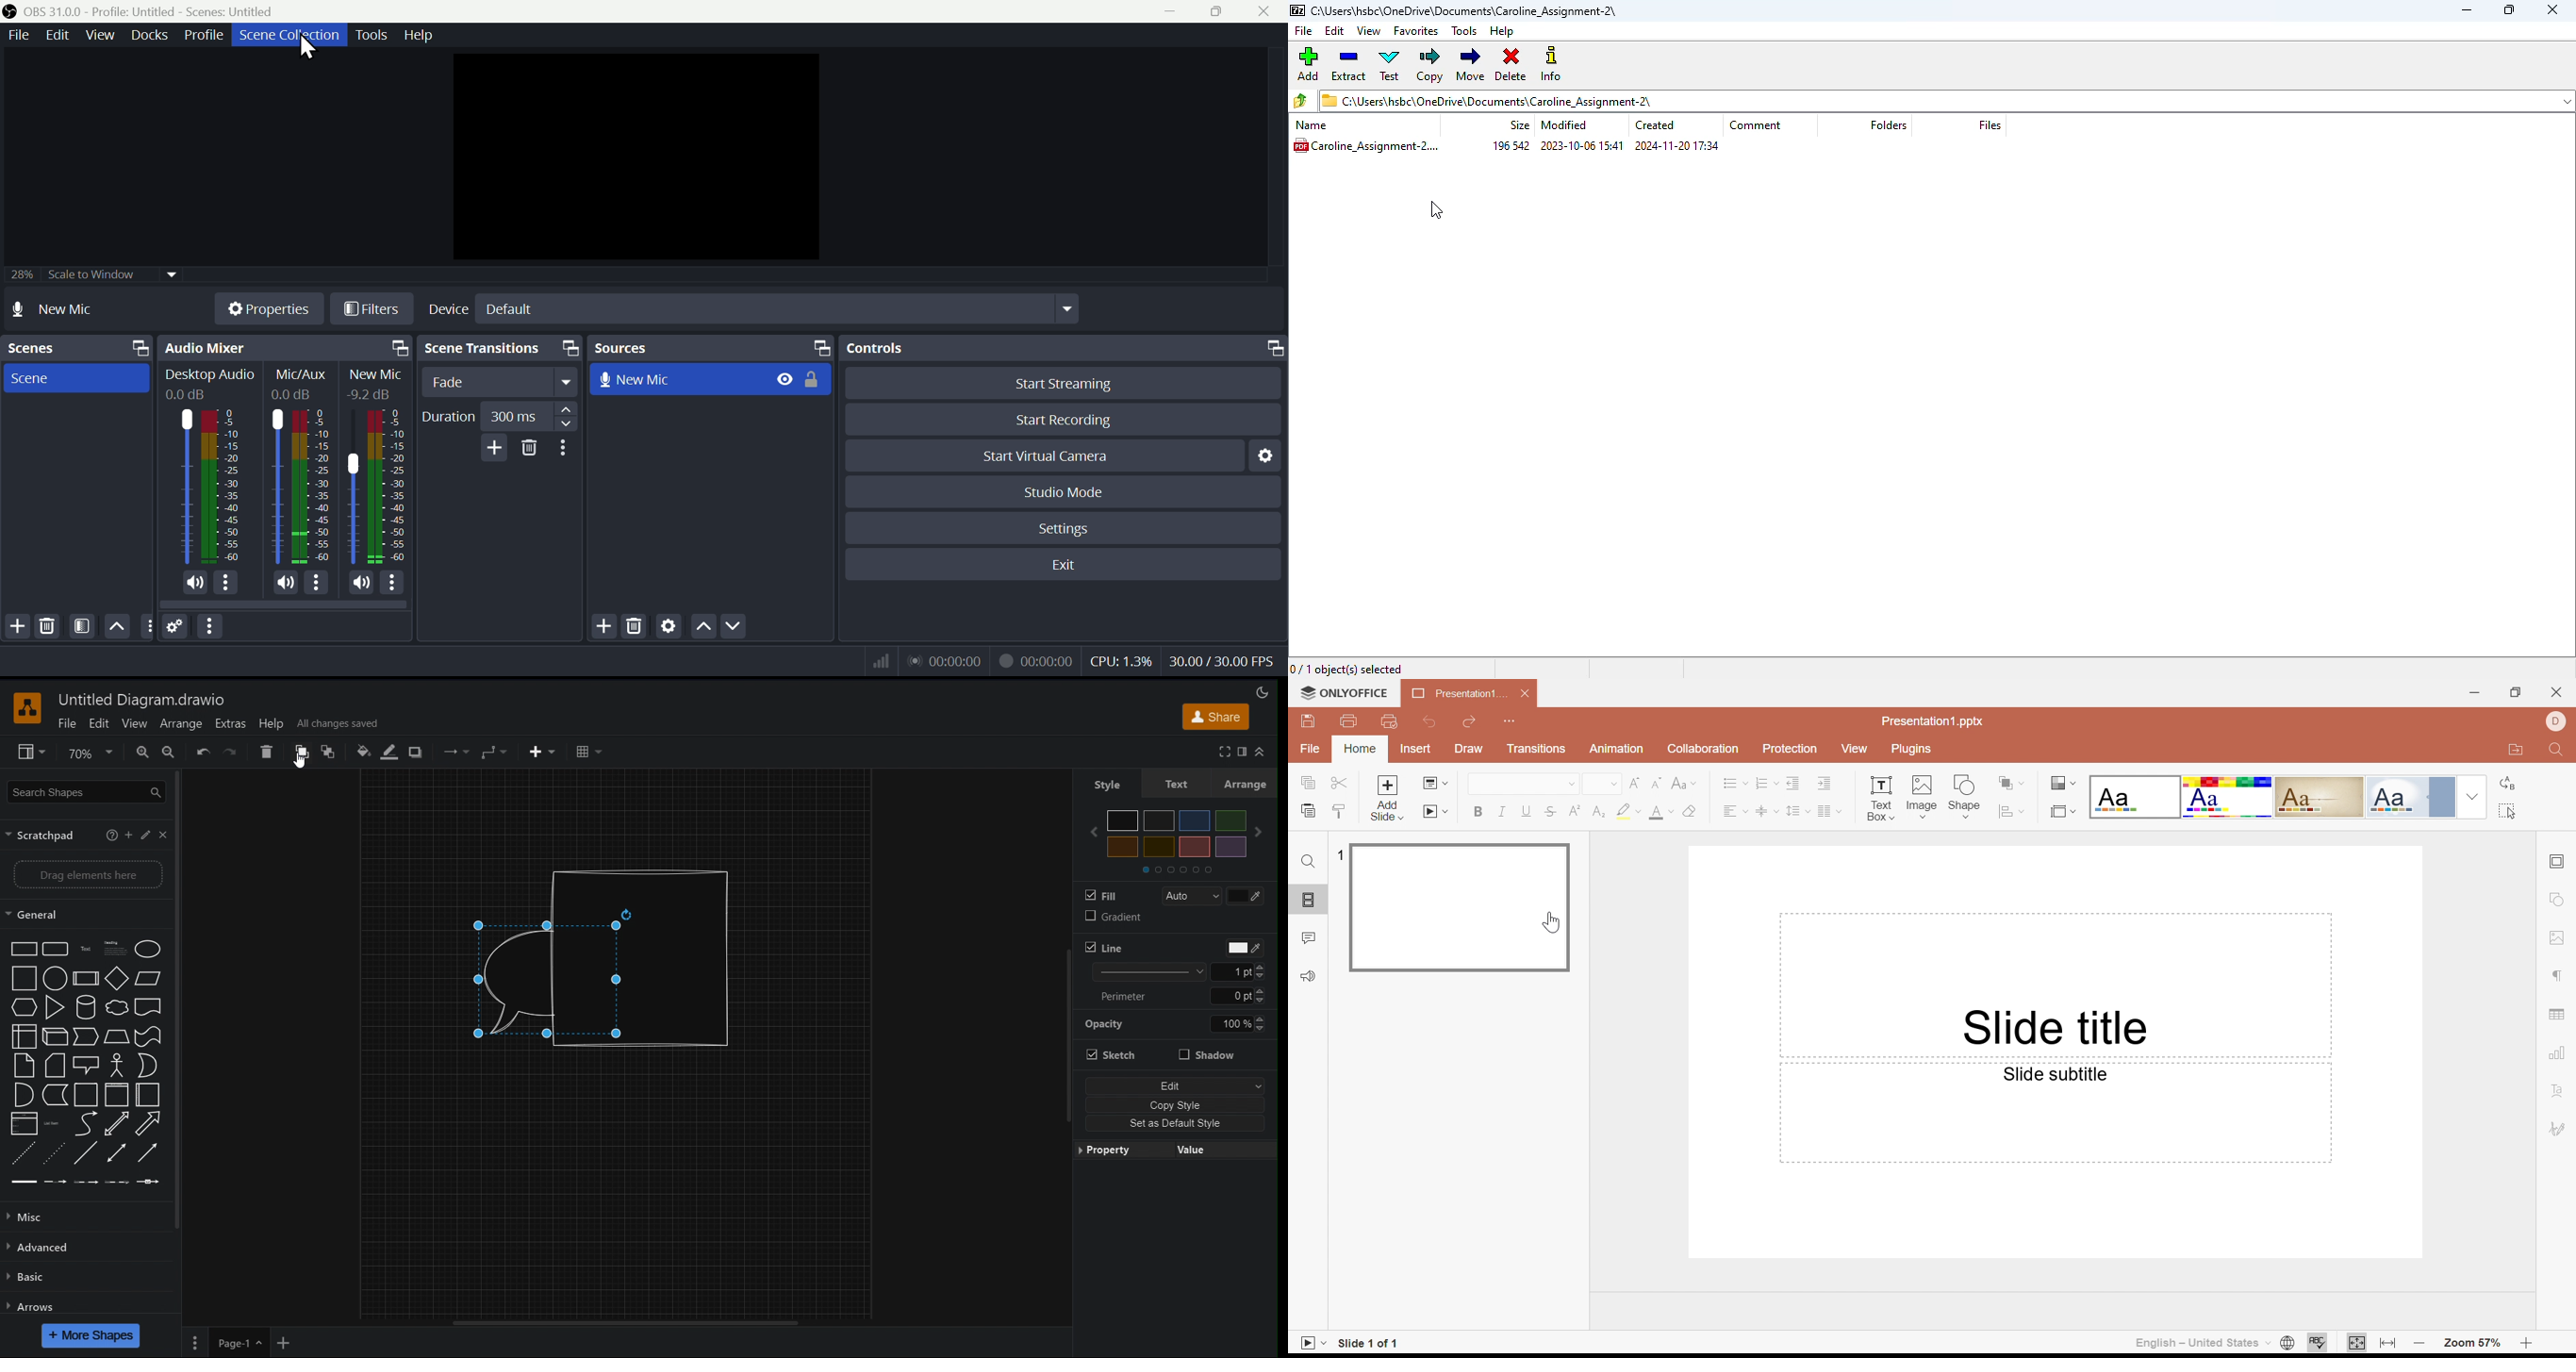 The width and height of the screenshot is (2576, 1372). What do you see at coordinates (78, 380) in the screenshot?
I see `Scene` at bounding box center [78, 380].